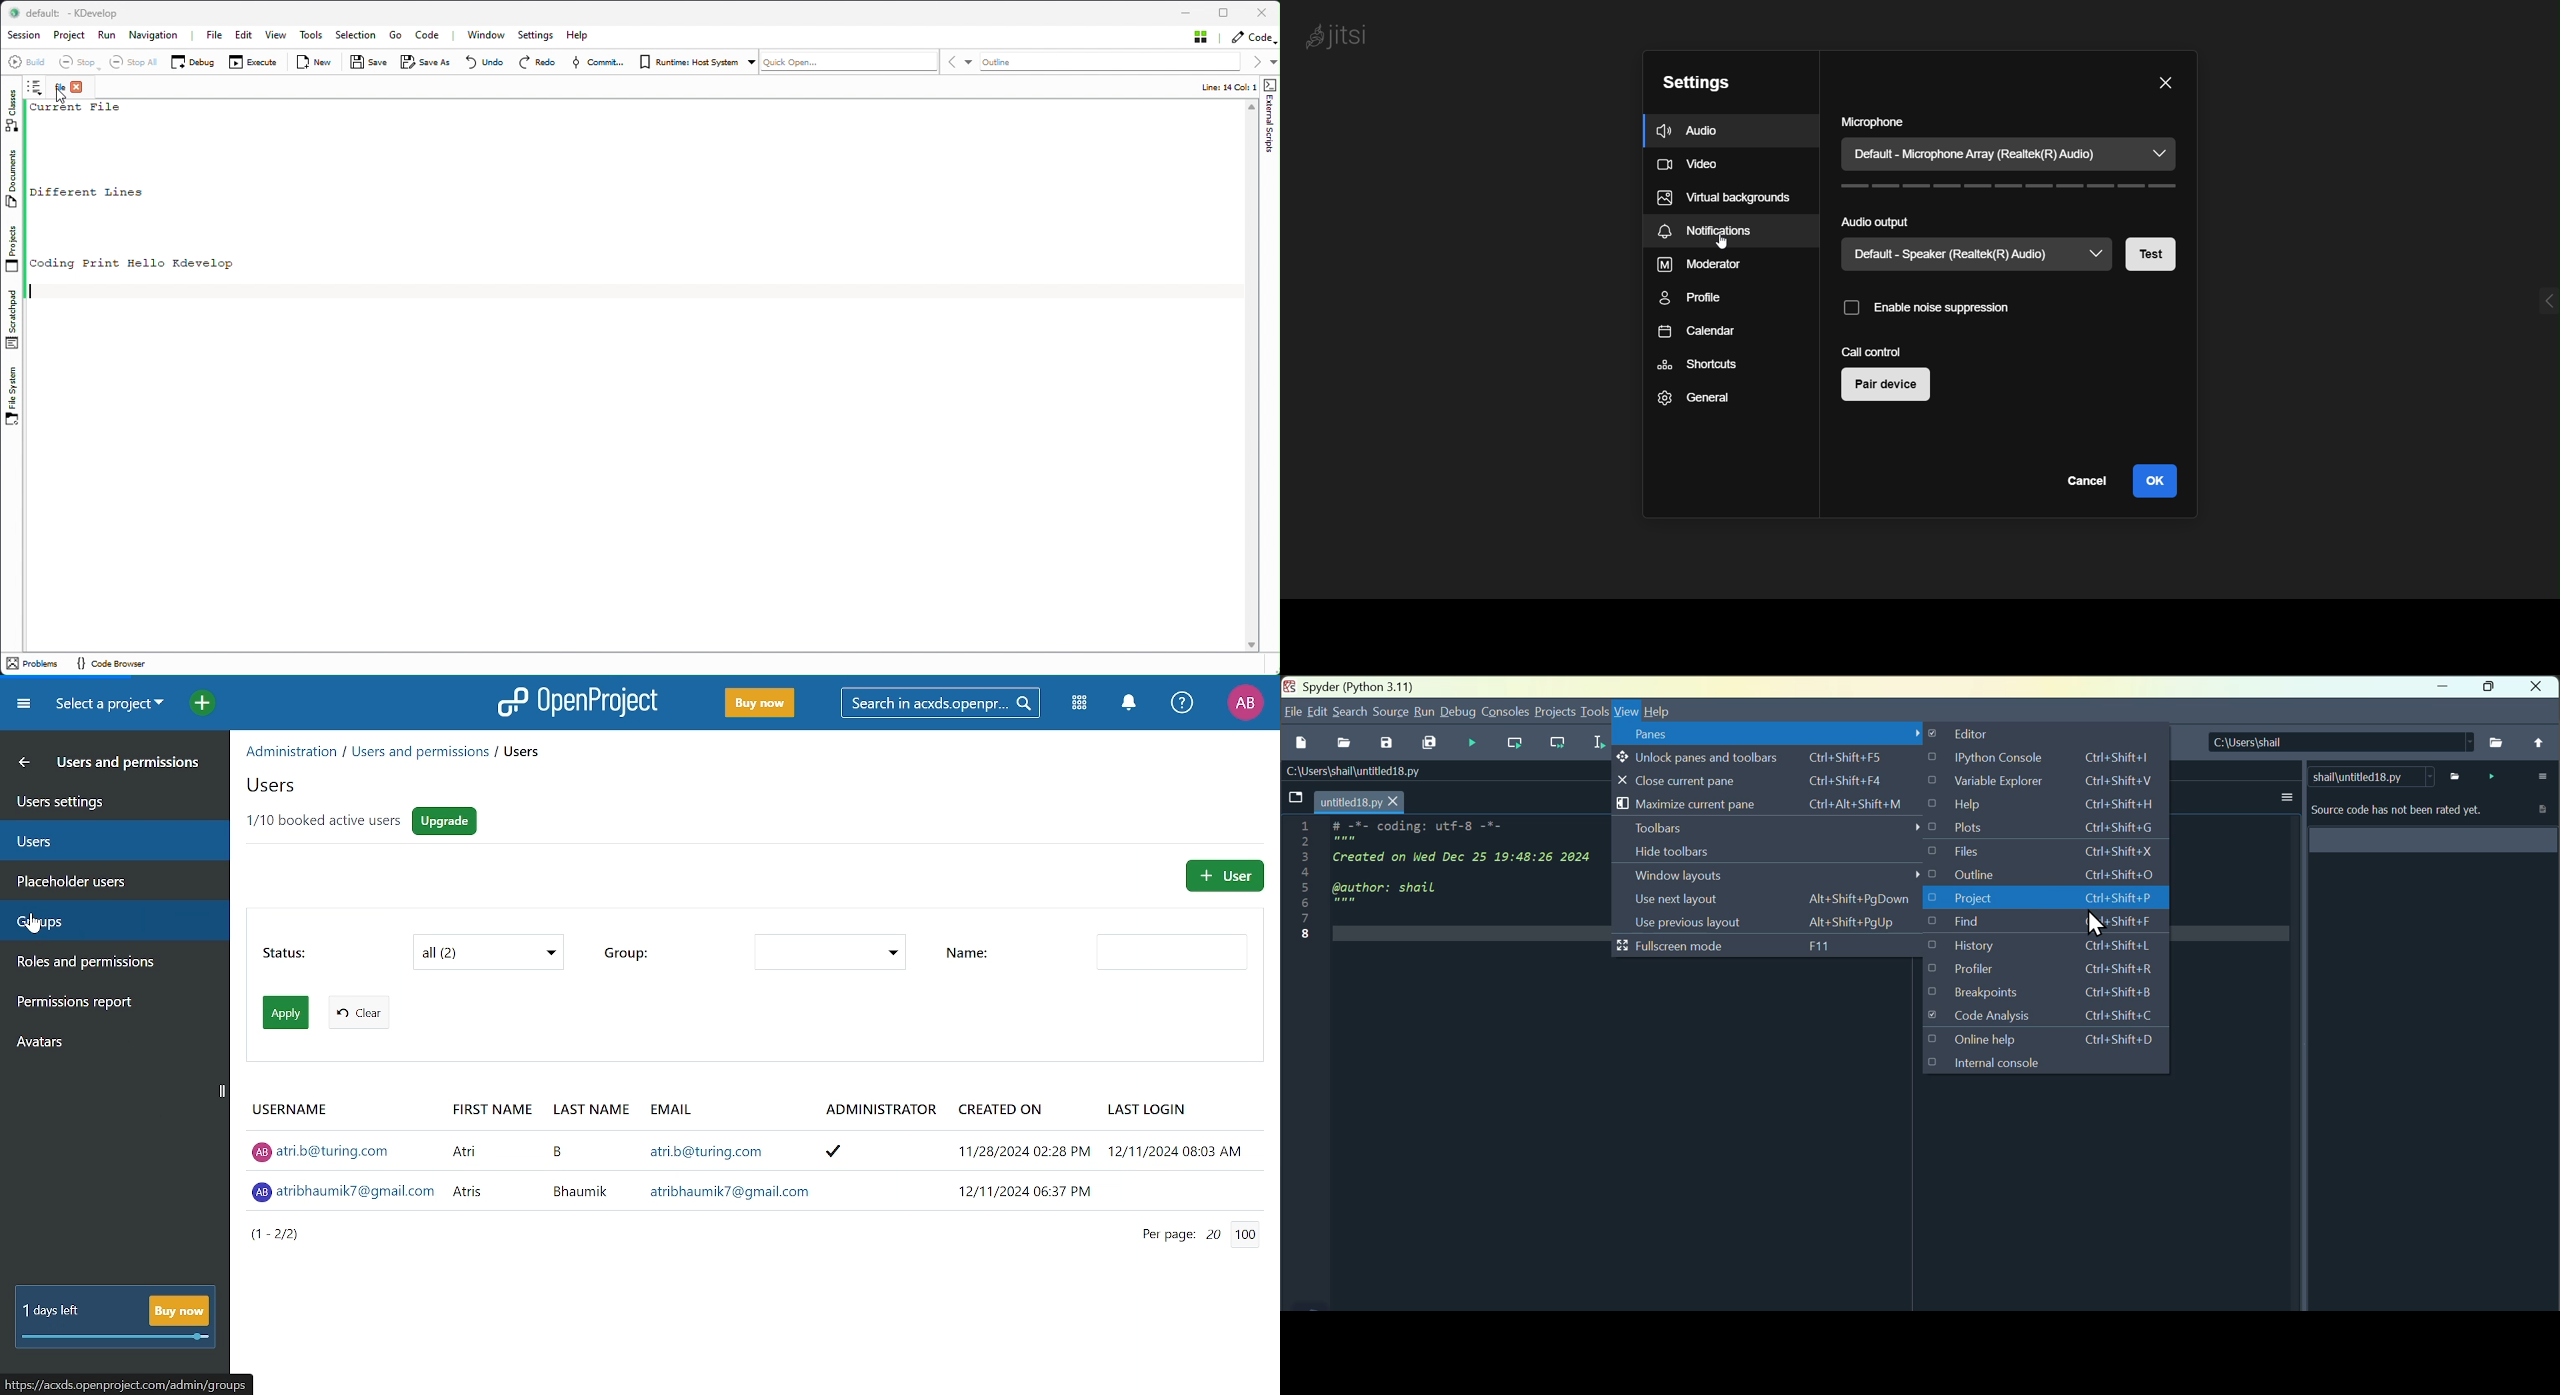  What do you see at coordinates (823, 953) in the screenshot?
I see `Group` at bounding box center [823, 953].